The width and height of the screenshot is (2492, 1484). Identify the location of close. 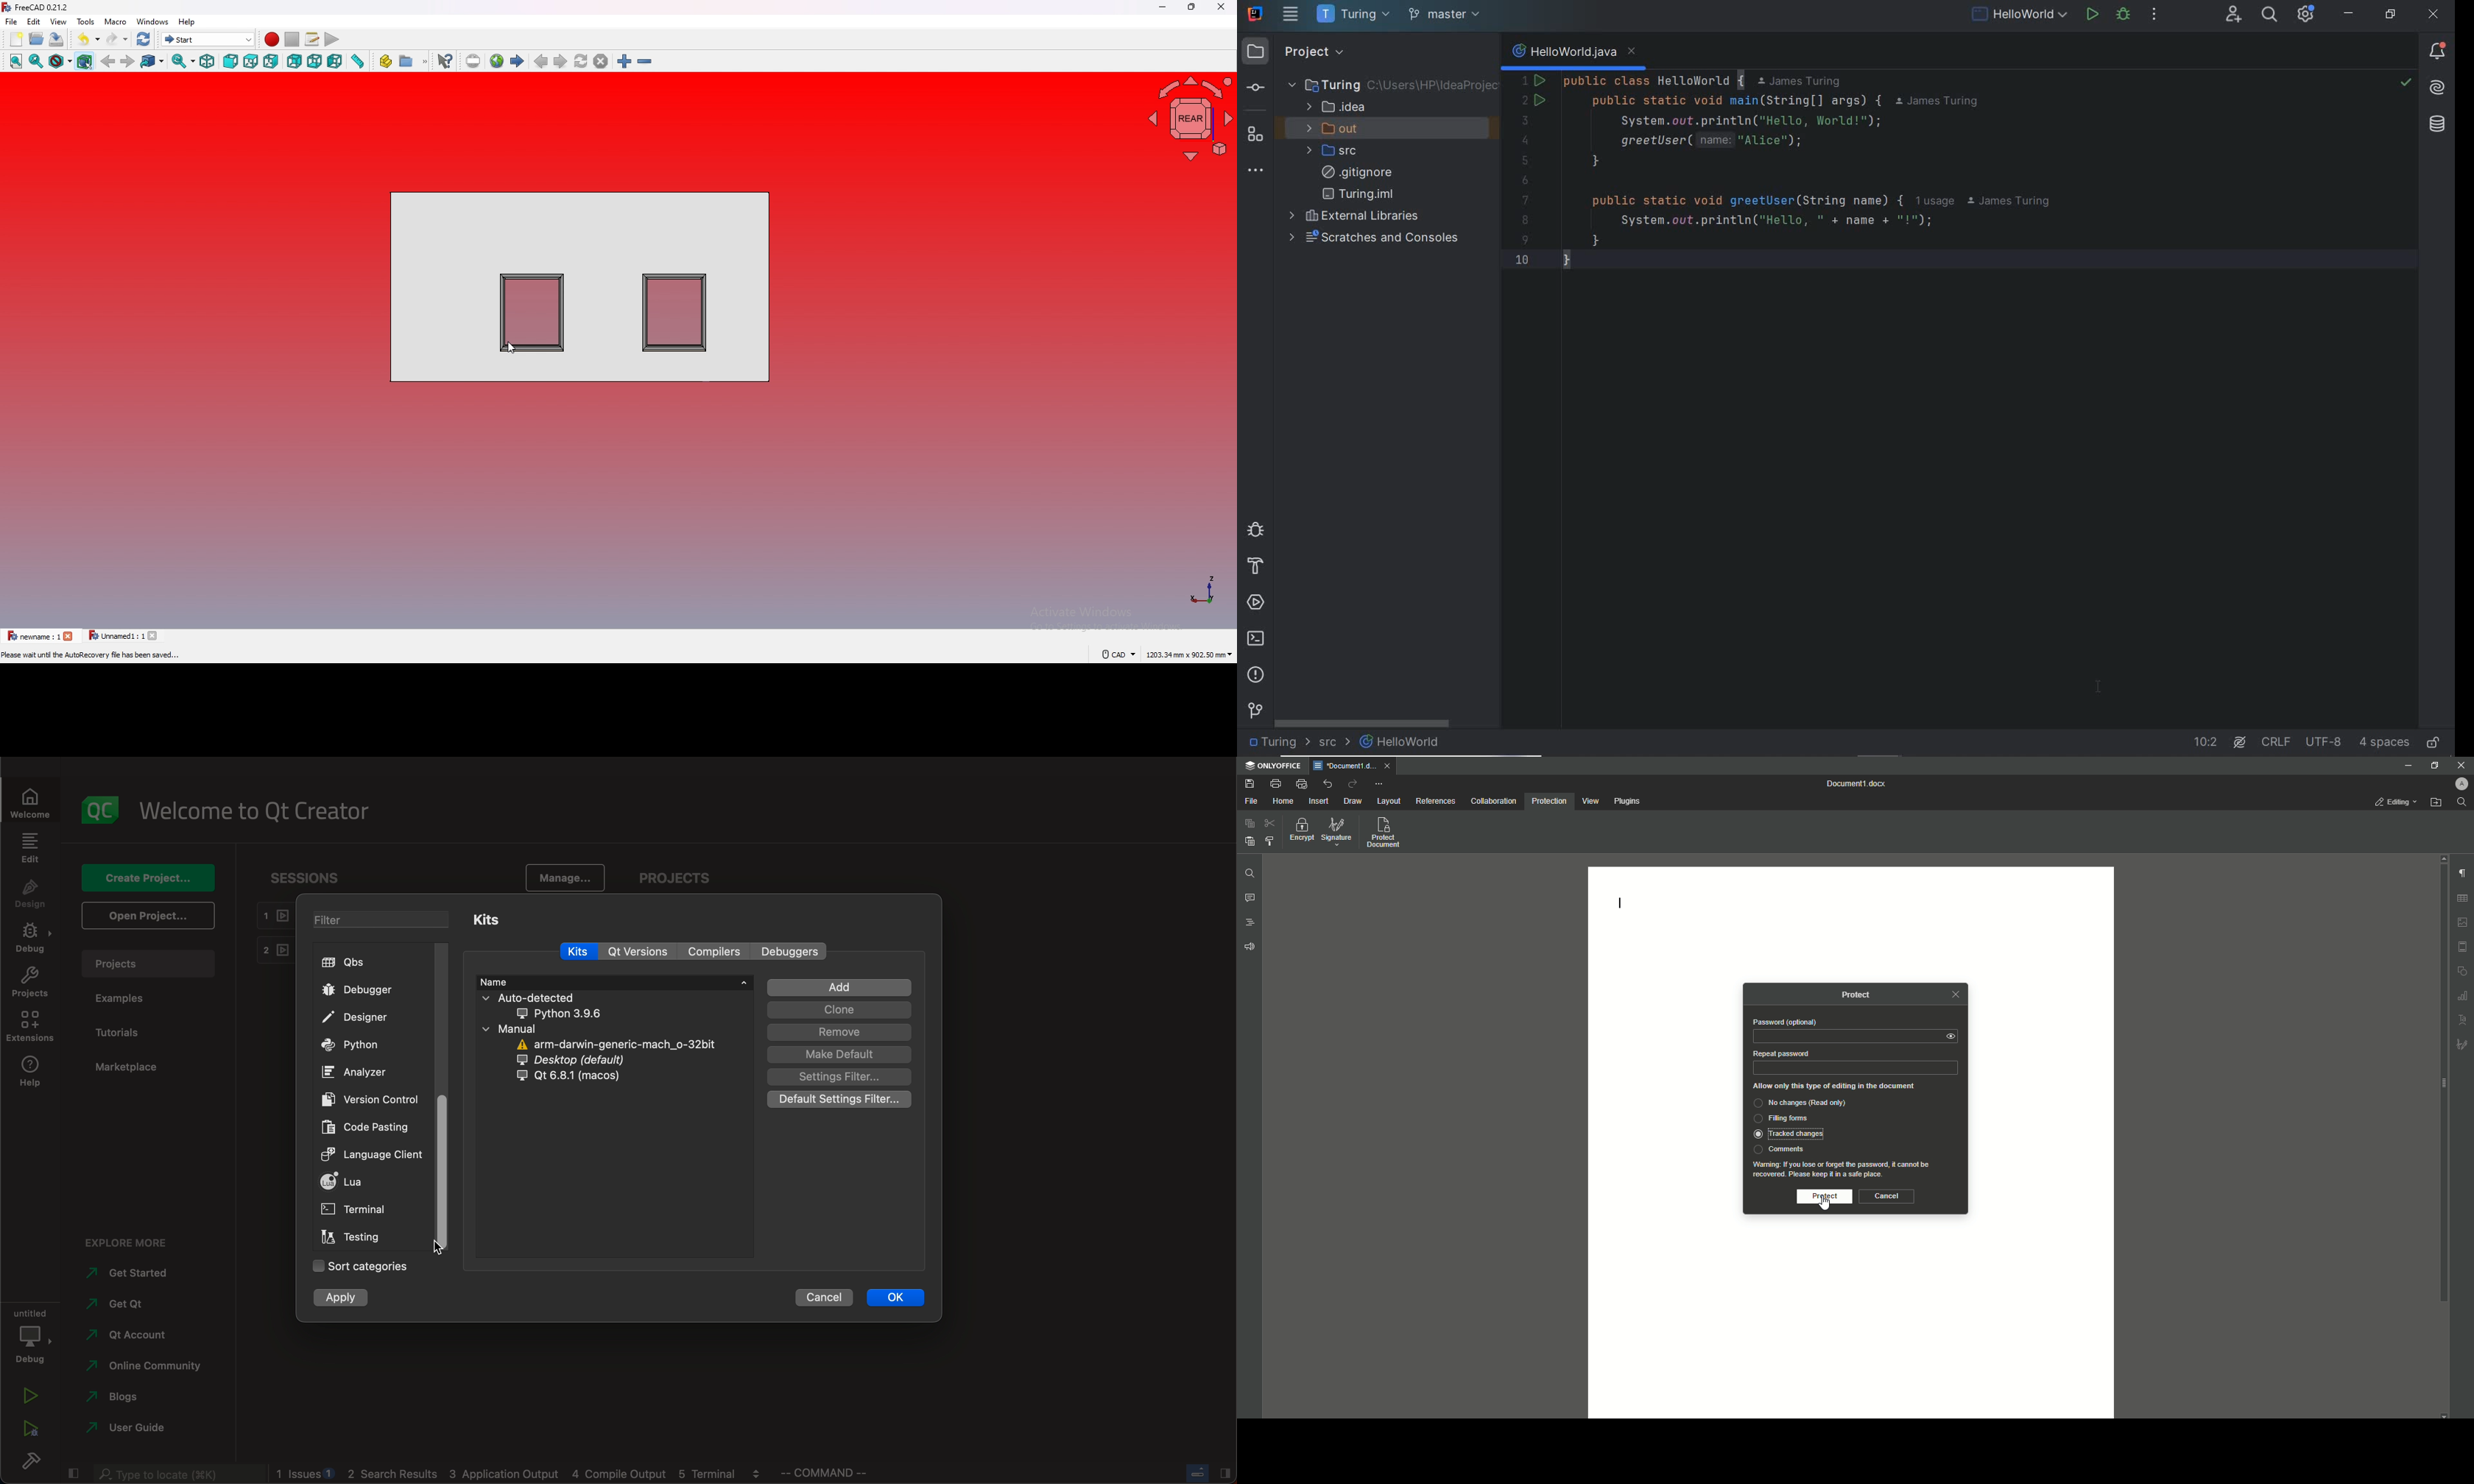
(1221, 6).